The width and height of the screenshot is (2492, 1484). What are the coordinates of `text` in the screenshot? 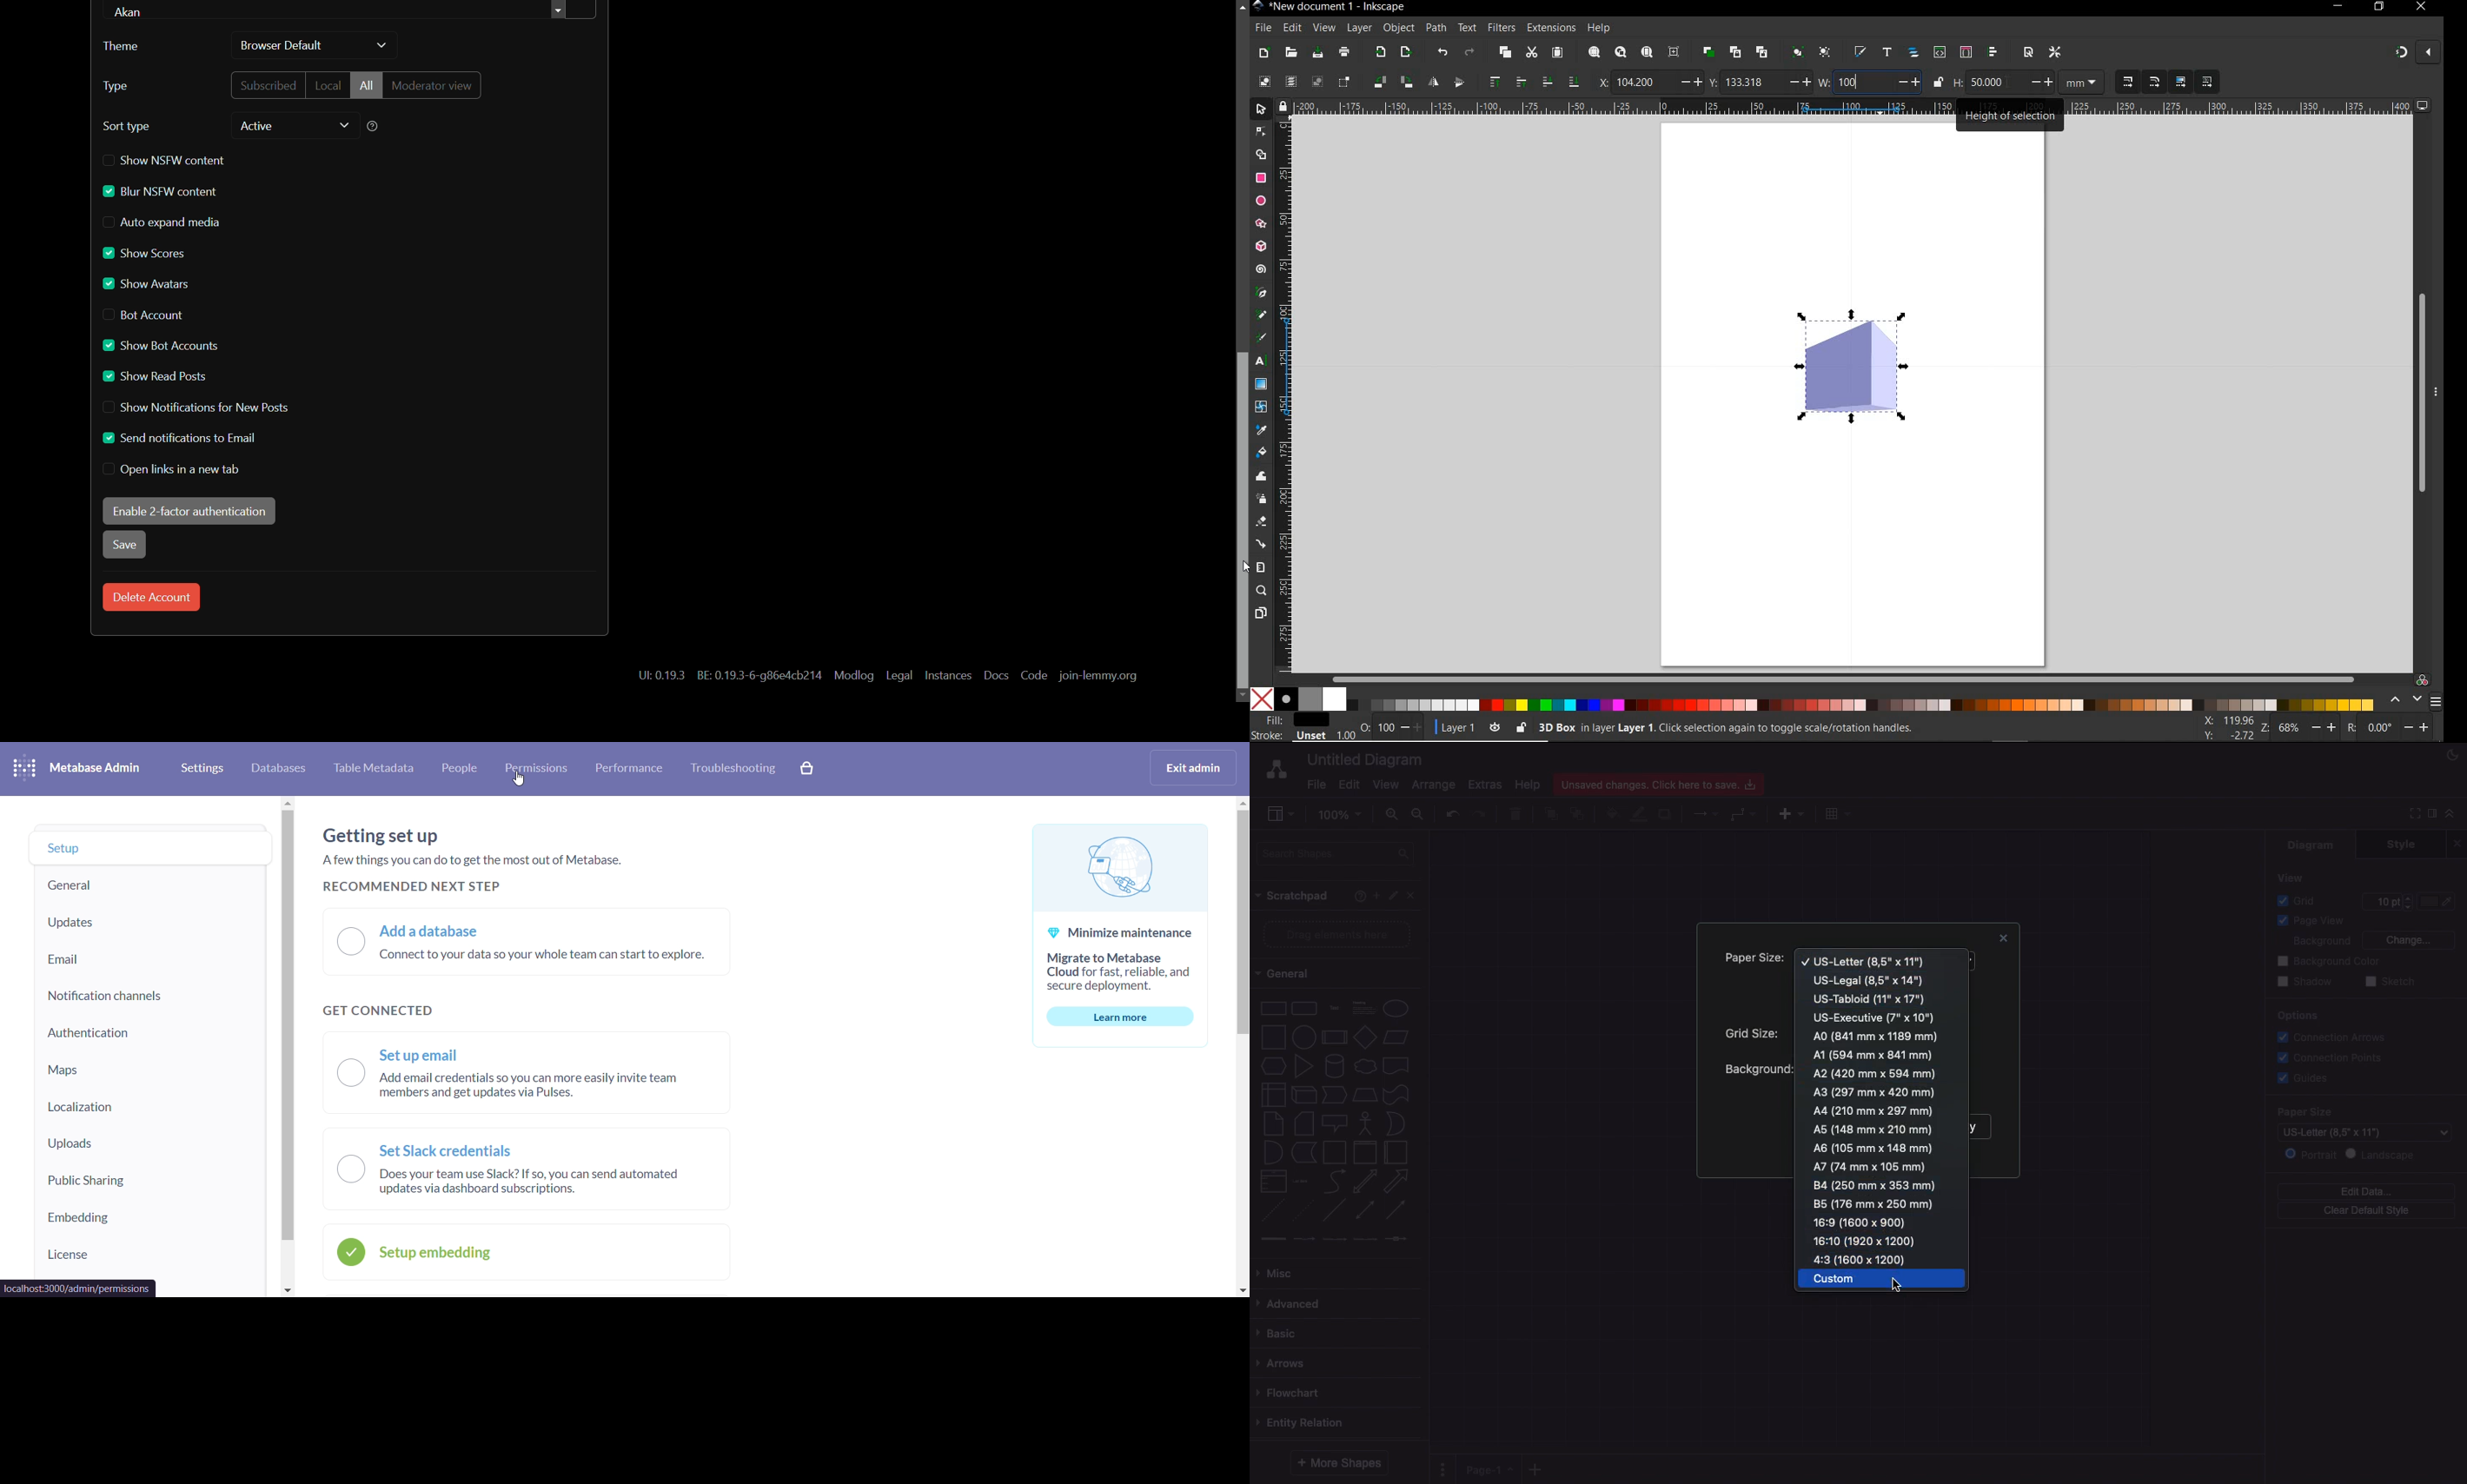 It's located at (1467, 27).